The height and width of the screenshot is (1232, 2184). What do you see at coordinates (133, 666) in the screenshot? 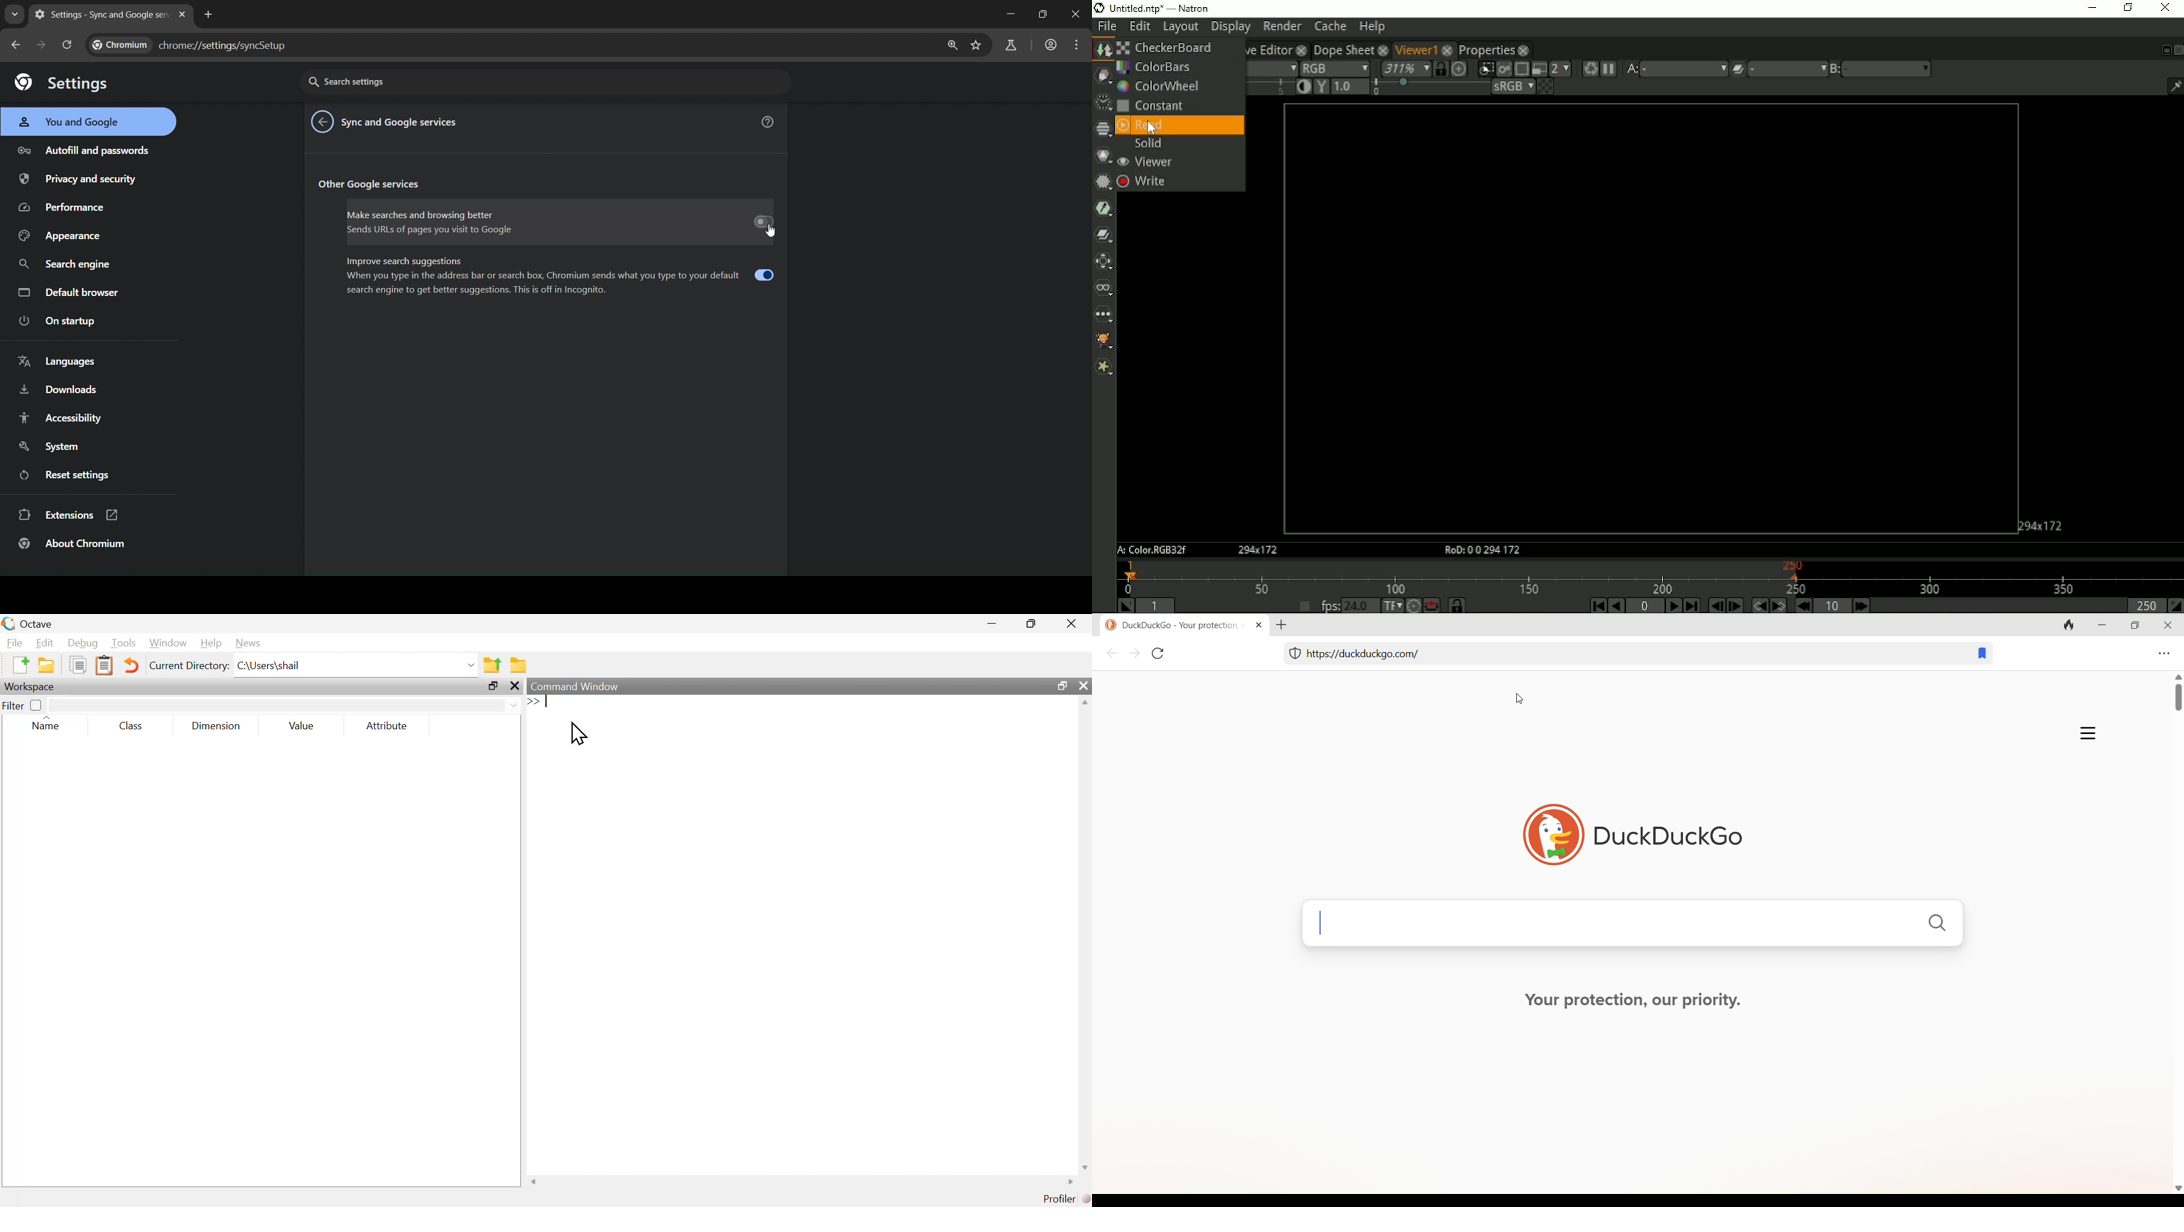
I see `undo` at bounding box center [133, 666].